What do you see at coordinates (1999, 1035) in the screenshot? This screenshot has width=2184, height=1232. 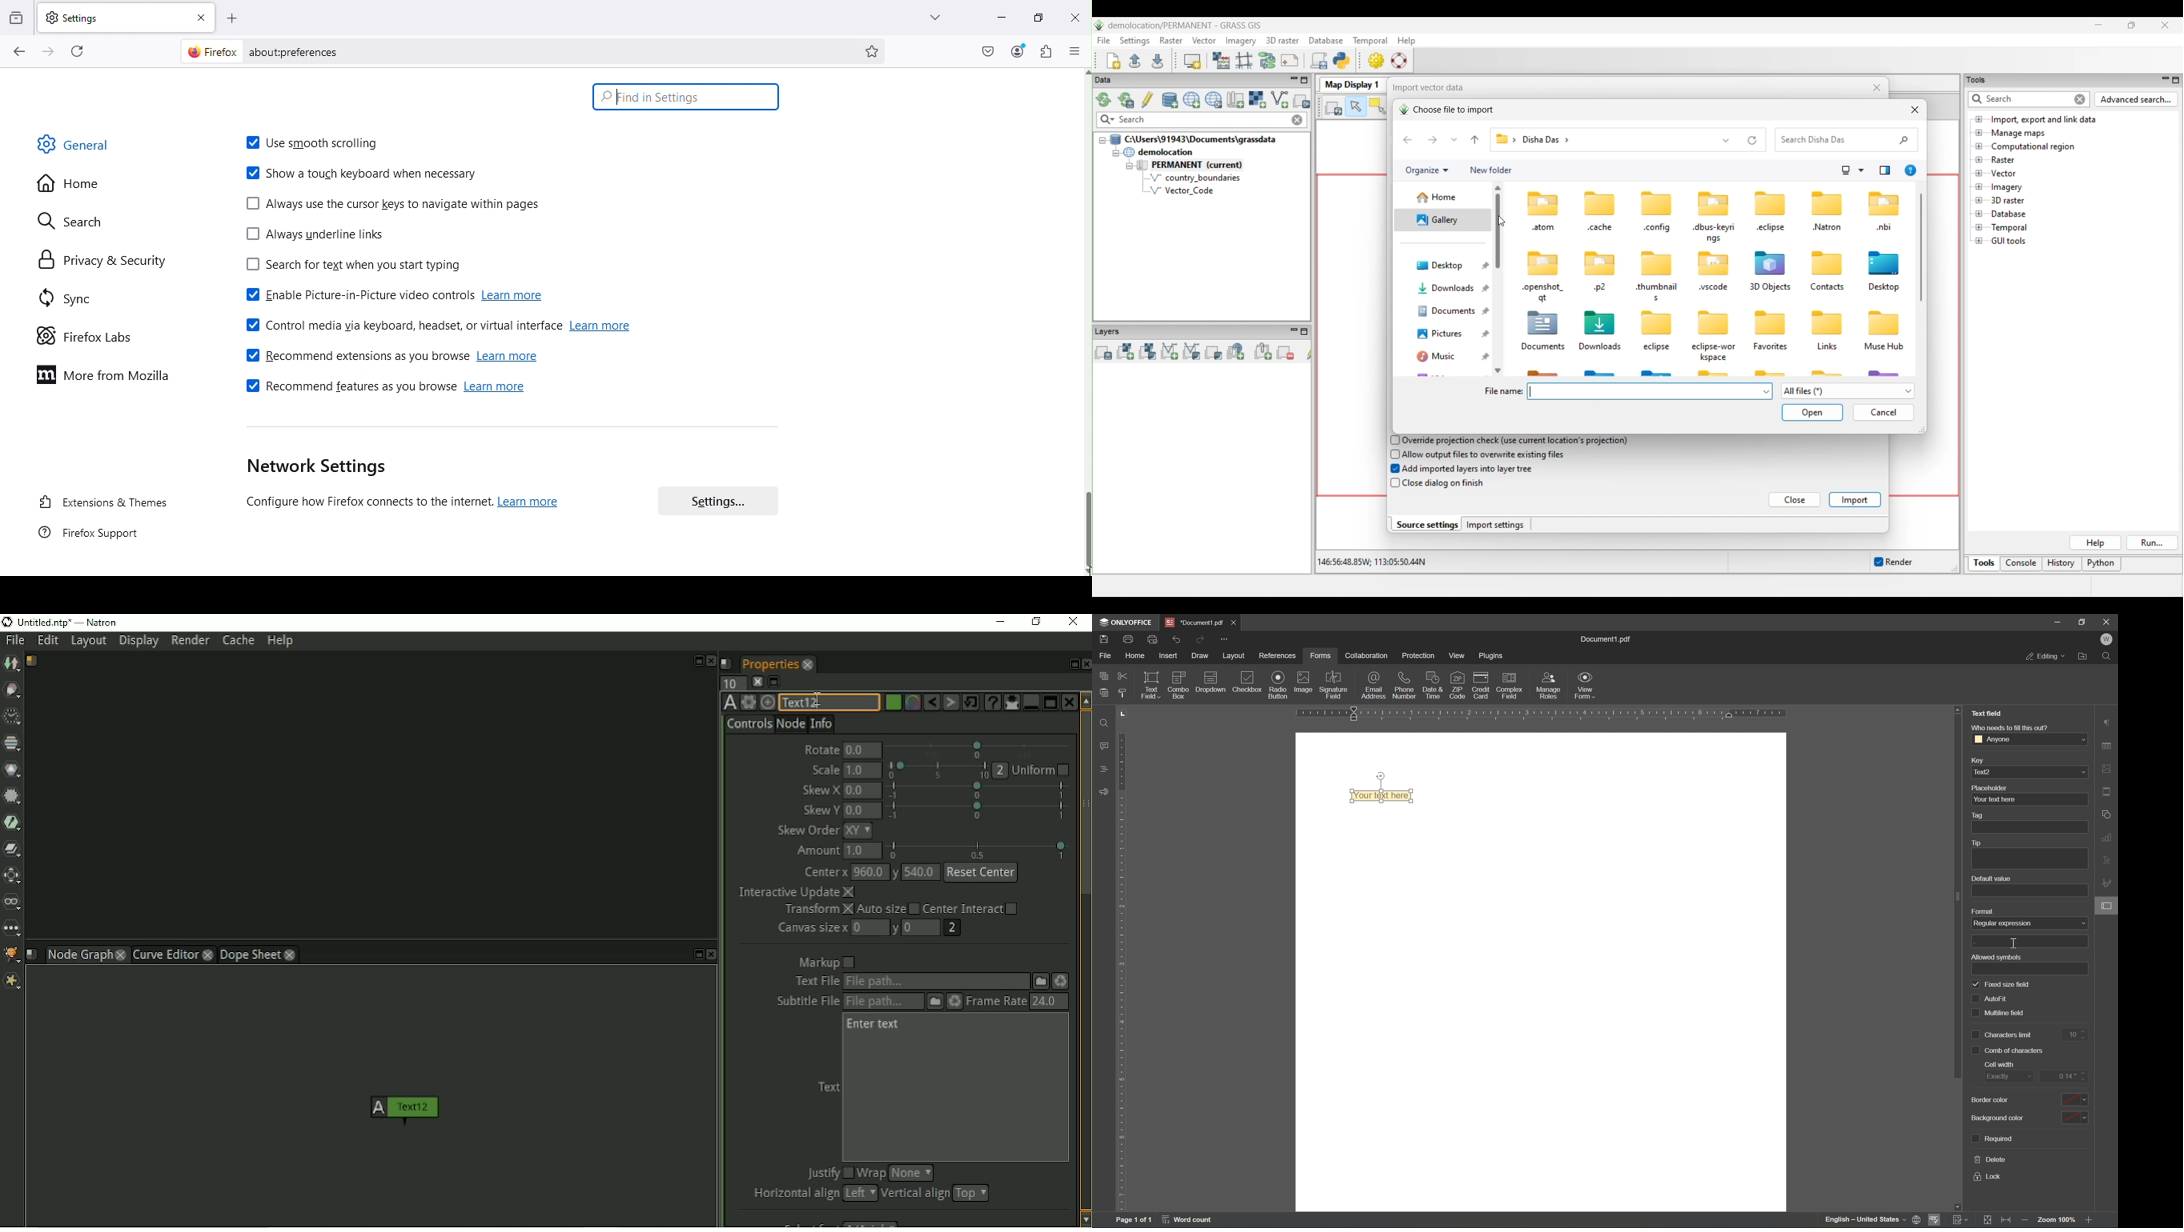 I see `characters limit` at bounding box center [1999, 1035].